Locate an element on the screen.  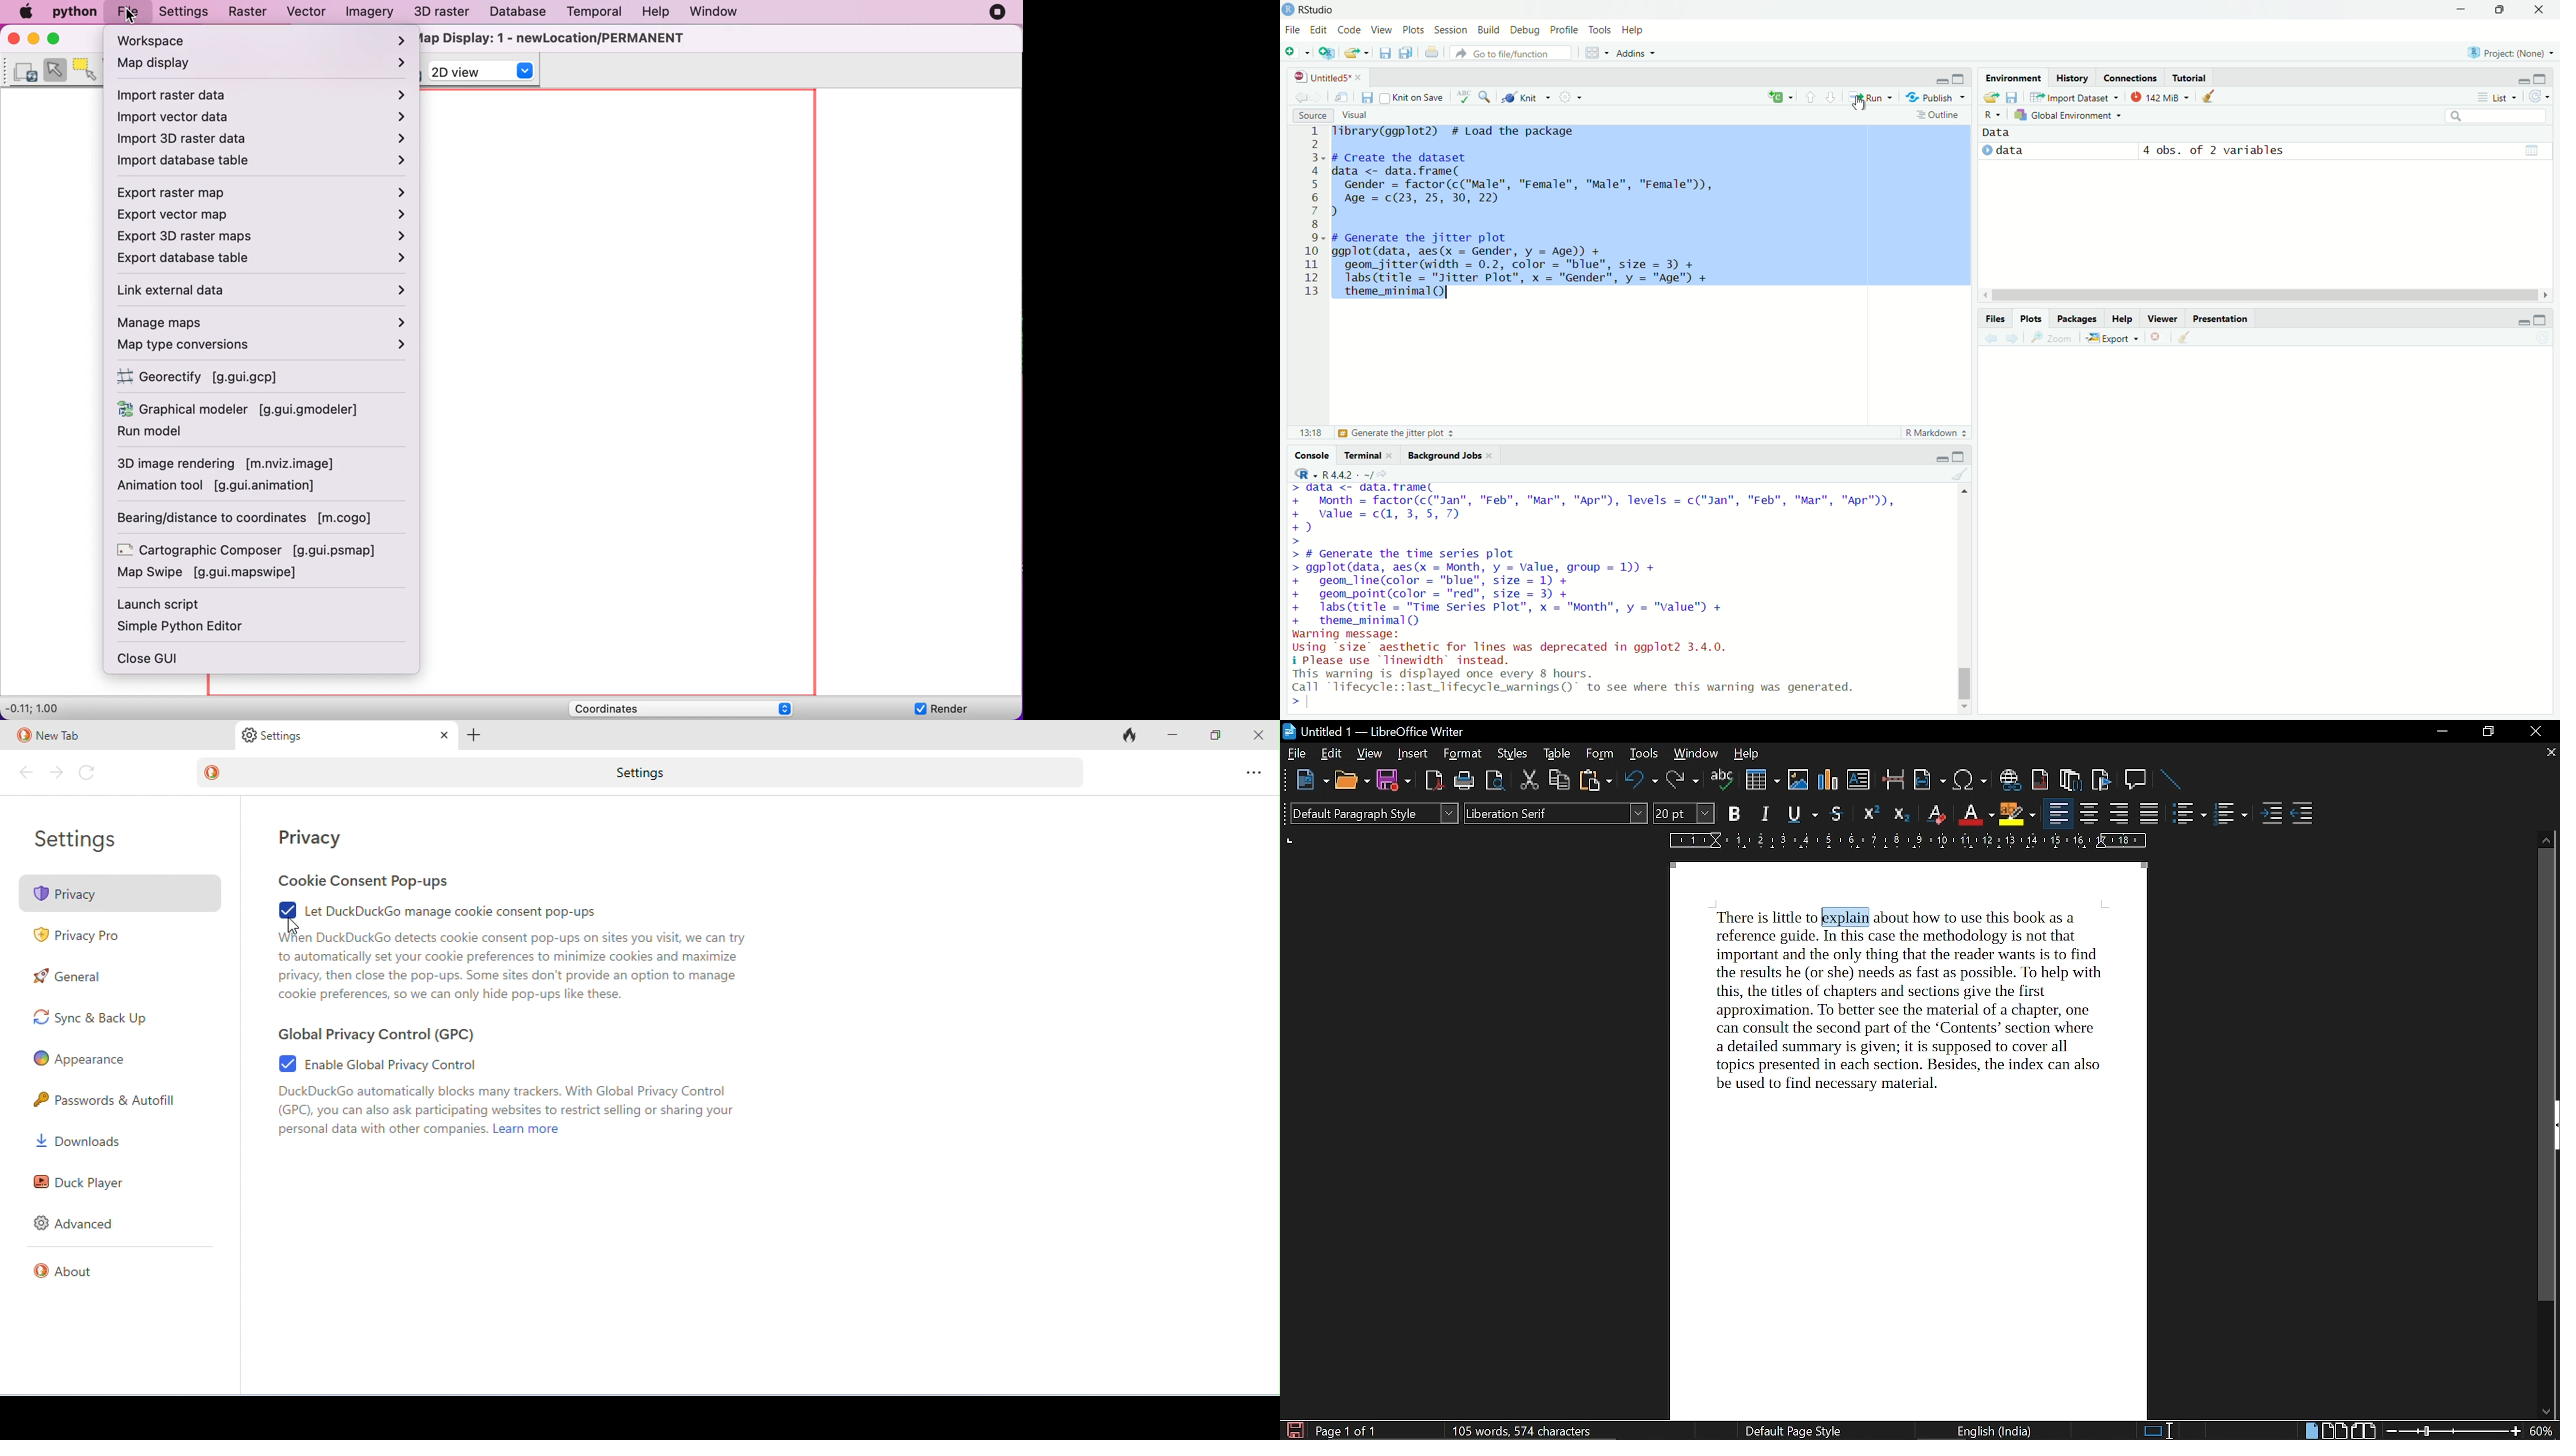
cut  is located at coordinates (1529, 782).